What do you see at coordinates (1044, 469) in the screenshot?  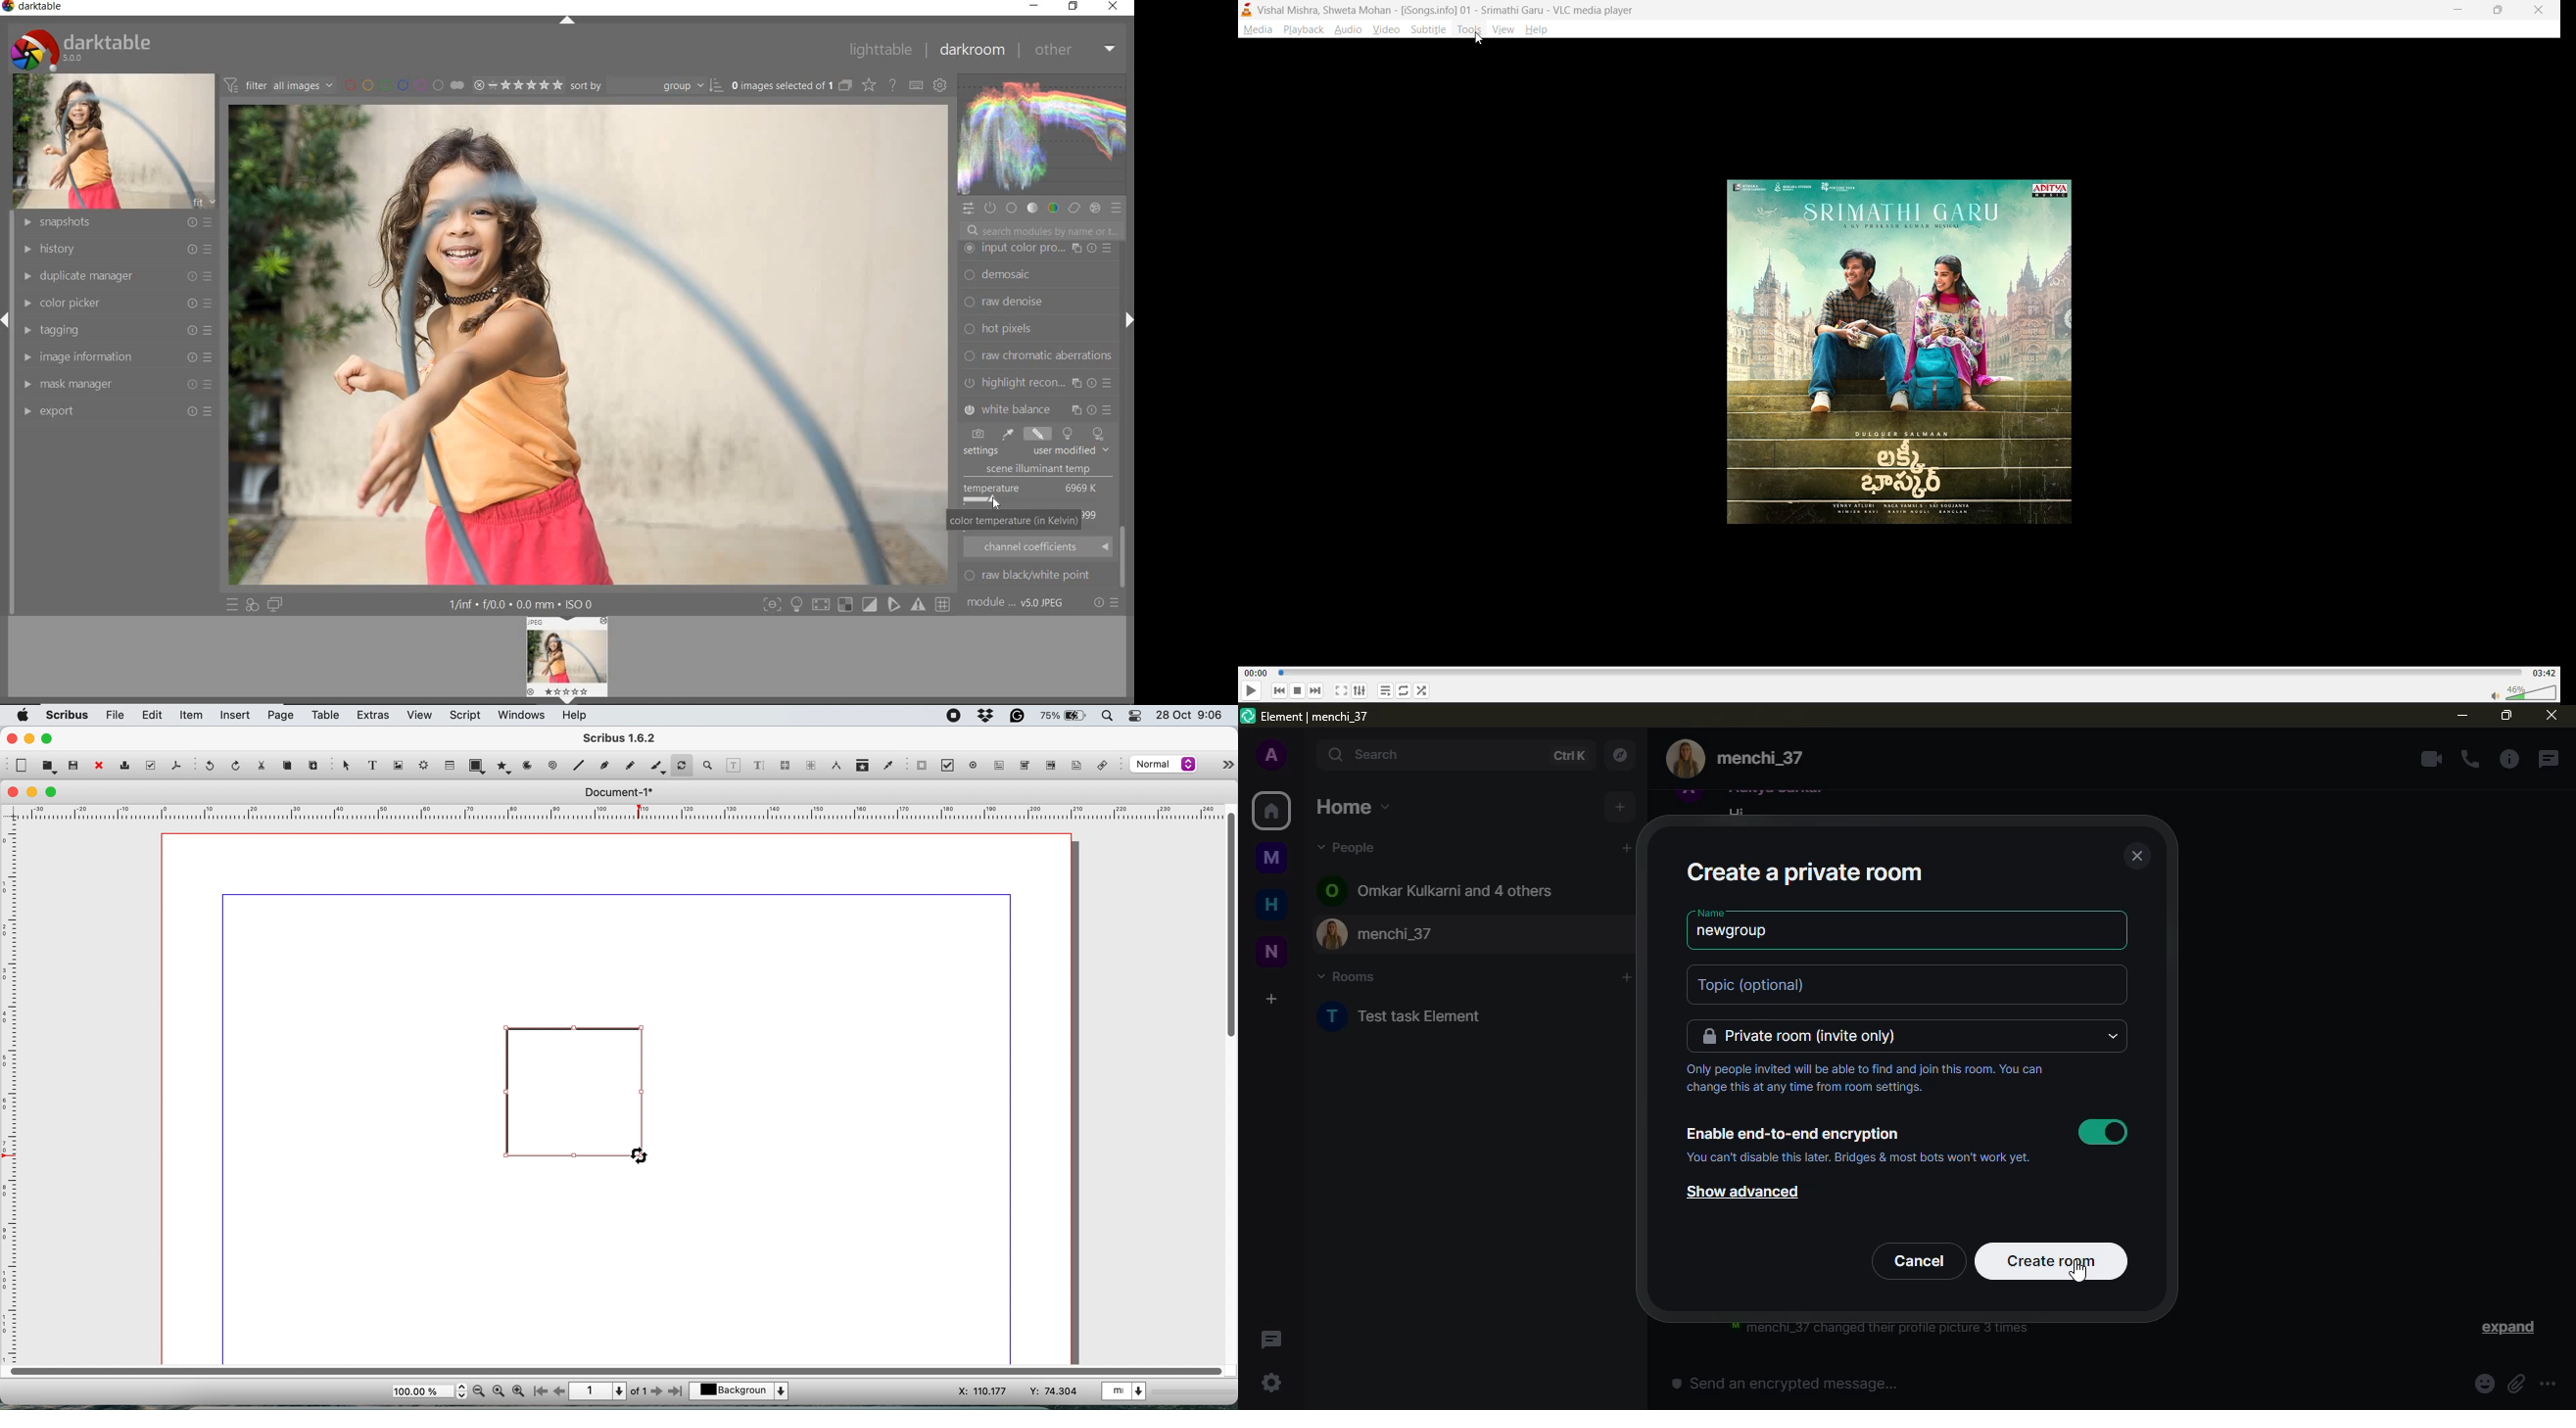 I see `SCENE ILLUMINANT TEMP` at bounding box center [1044, 469].